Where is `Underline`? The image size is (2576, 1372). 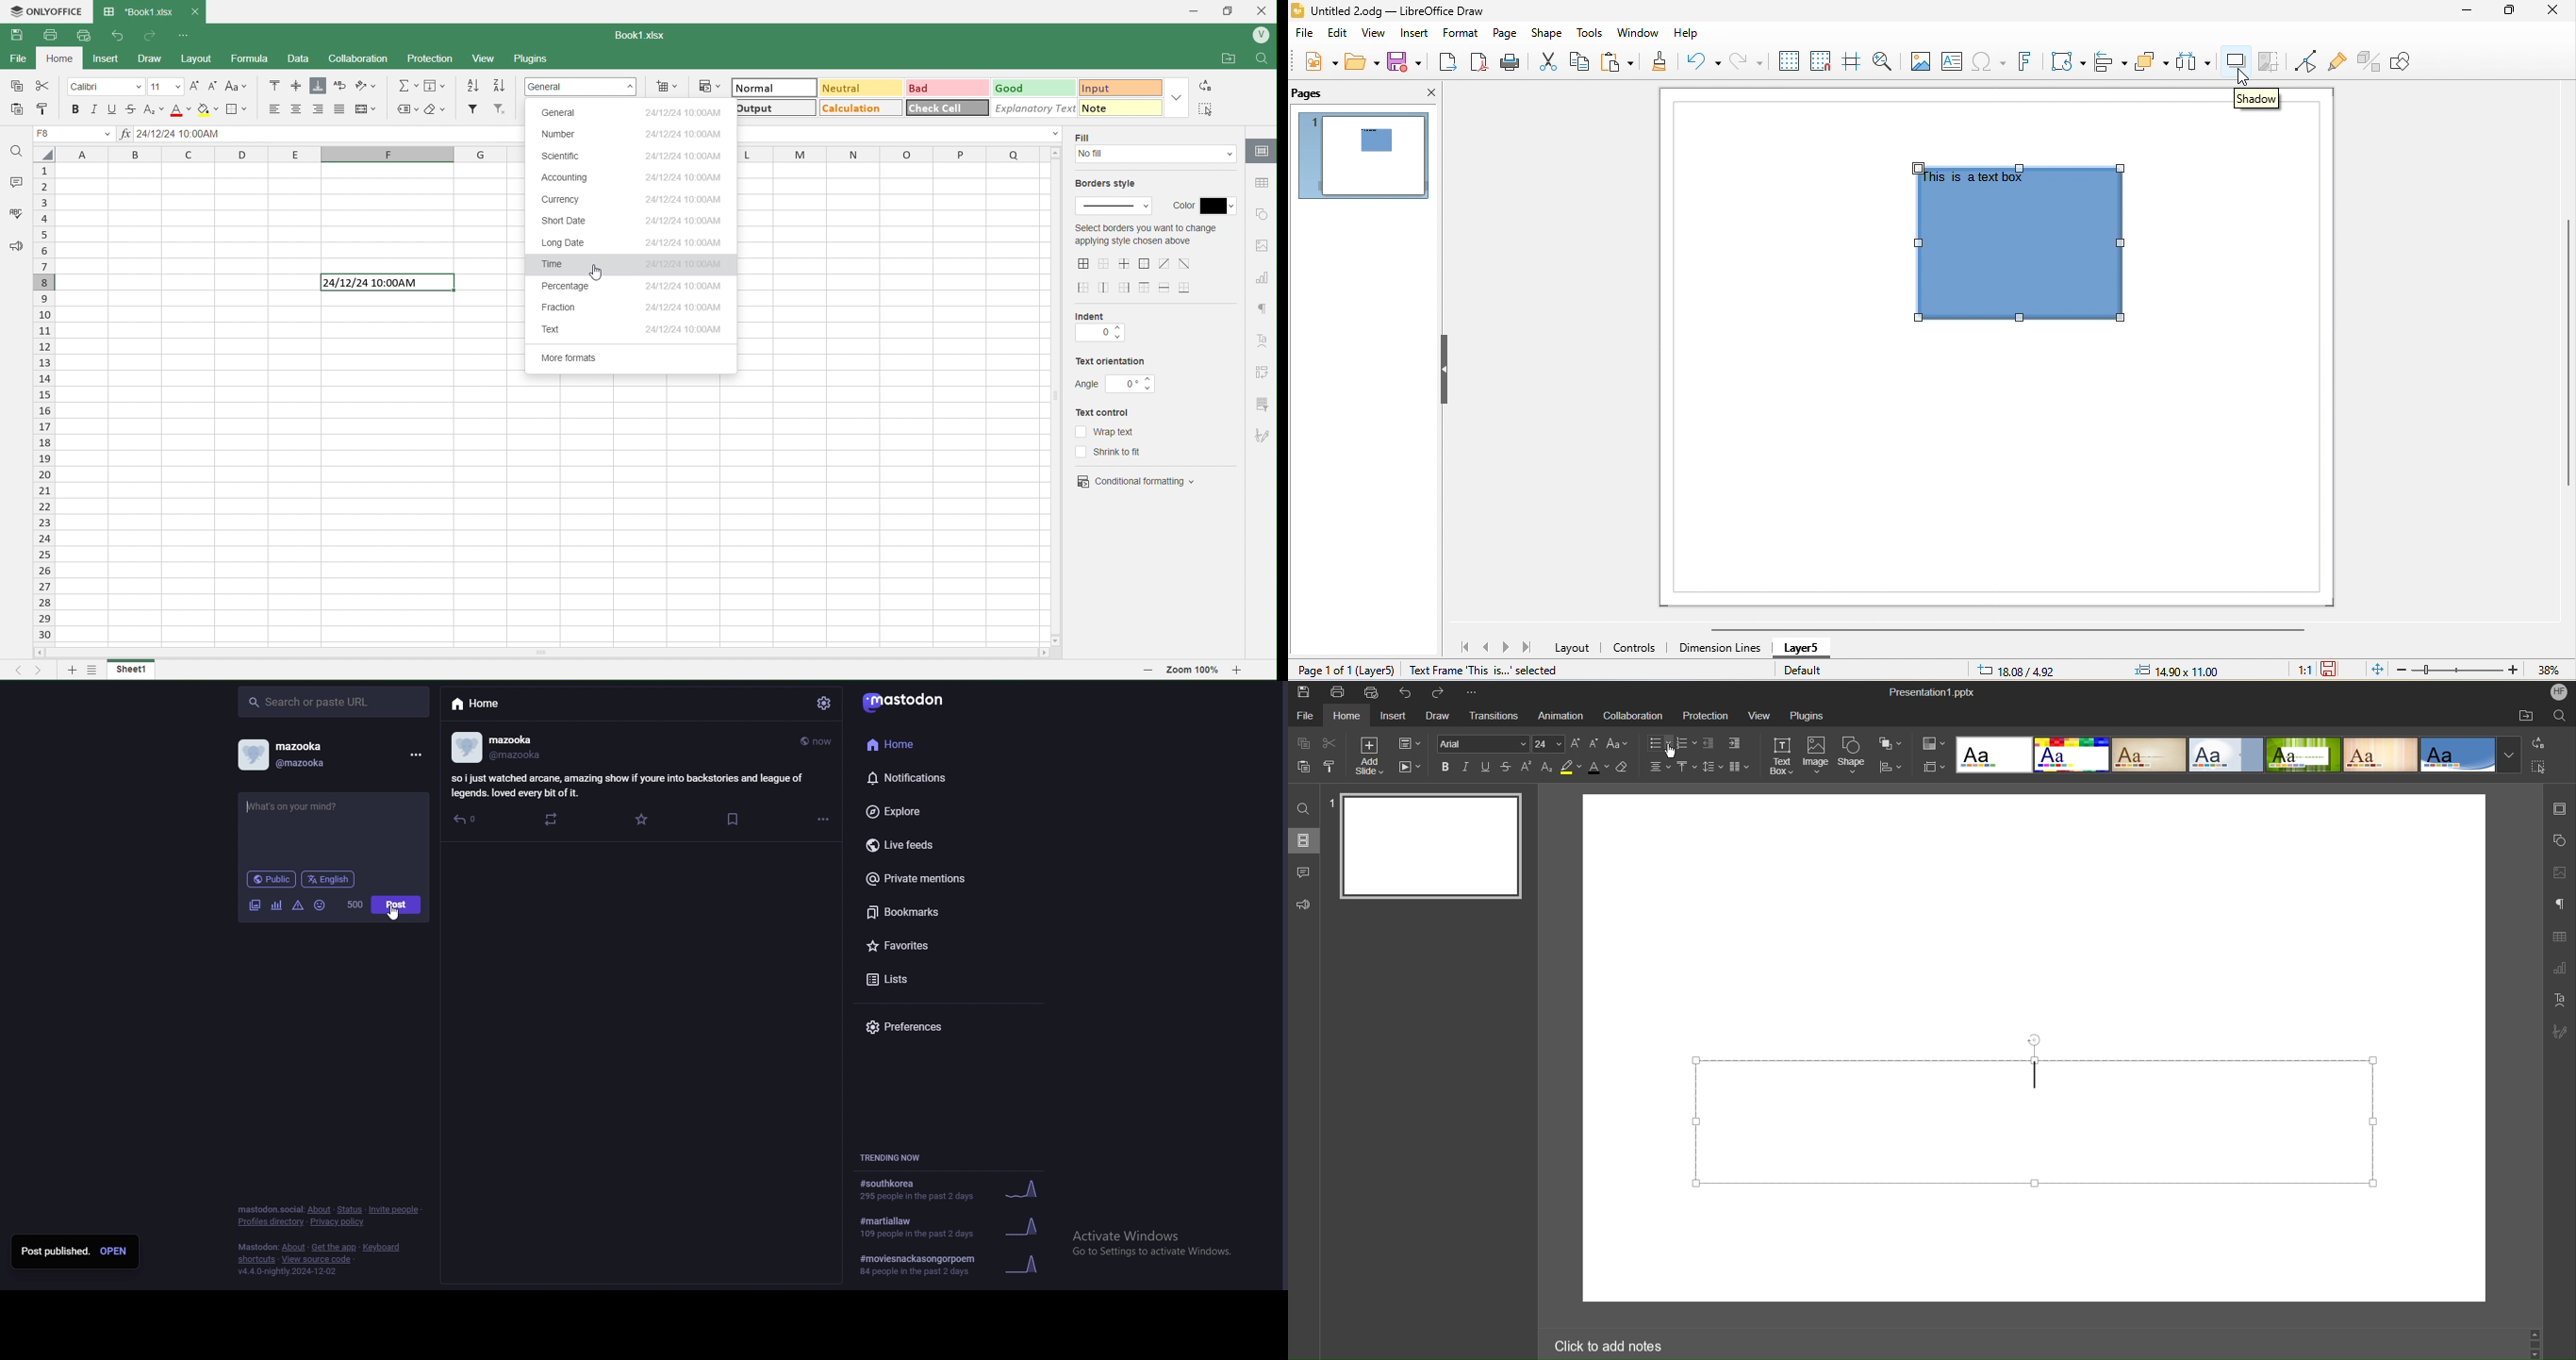
Underline is located at coordinates (111, 109).